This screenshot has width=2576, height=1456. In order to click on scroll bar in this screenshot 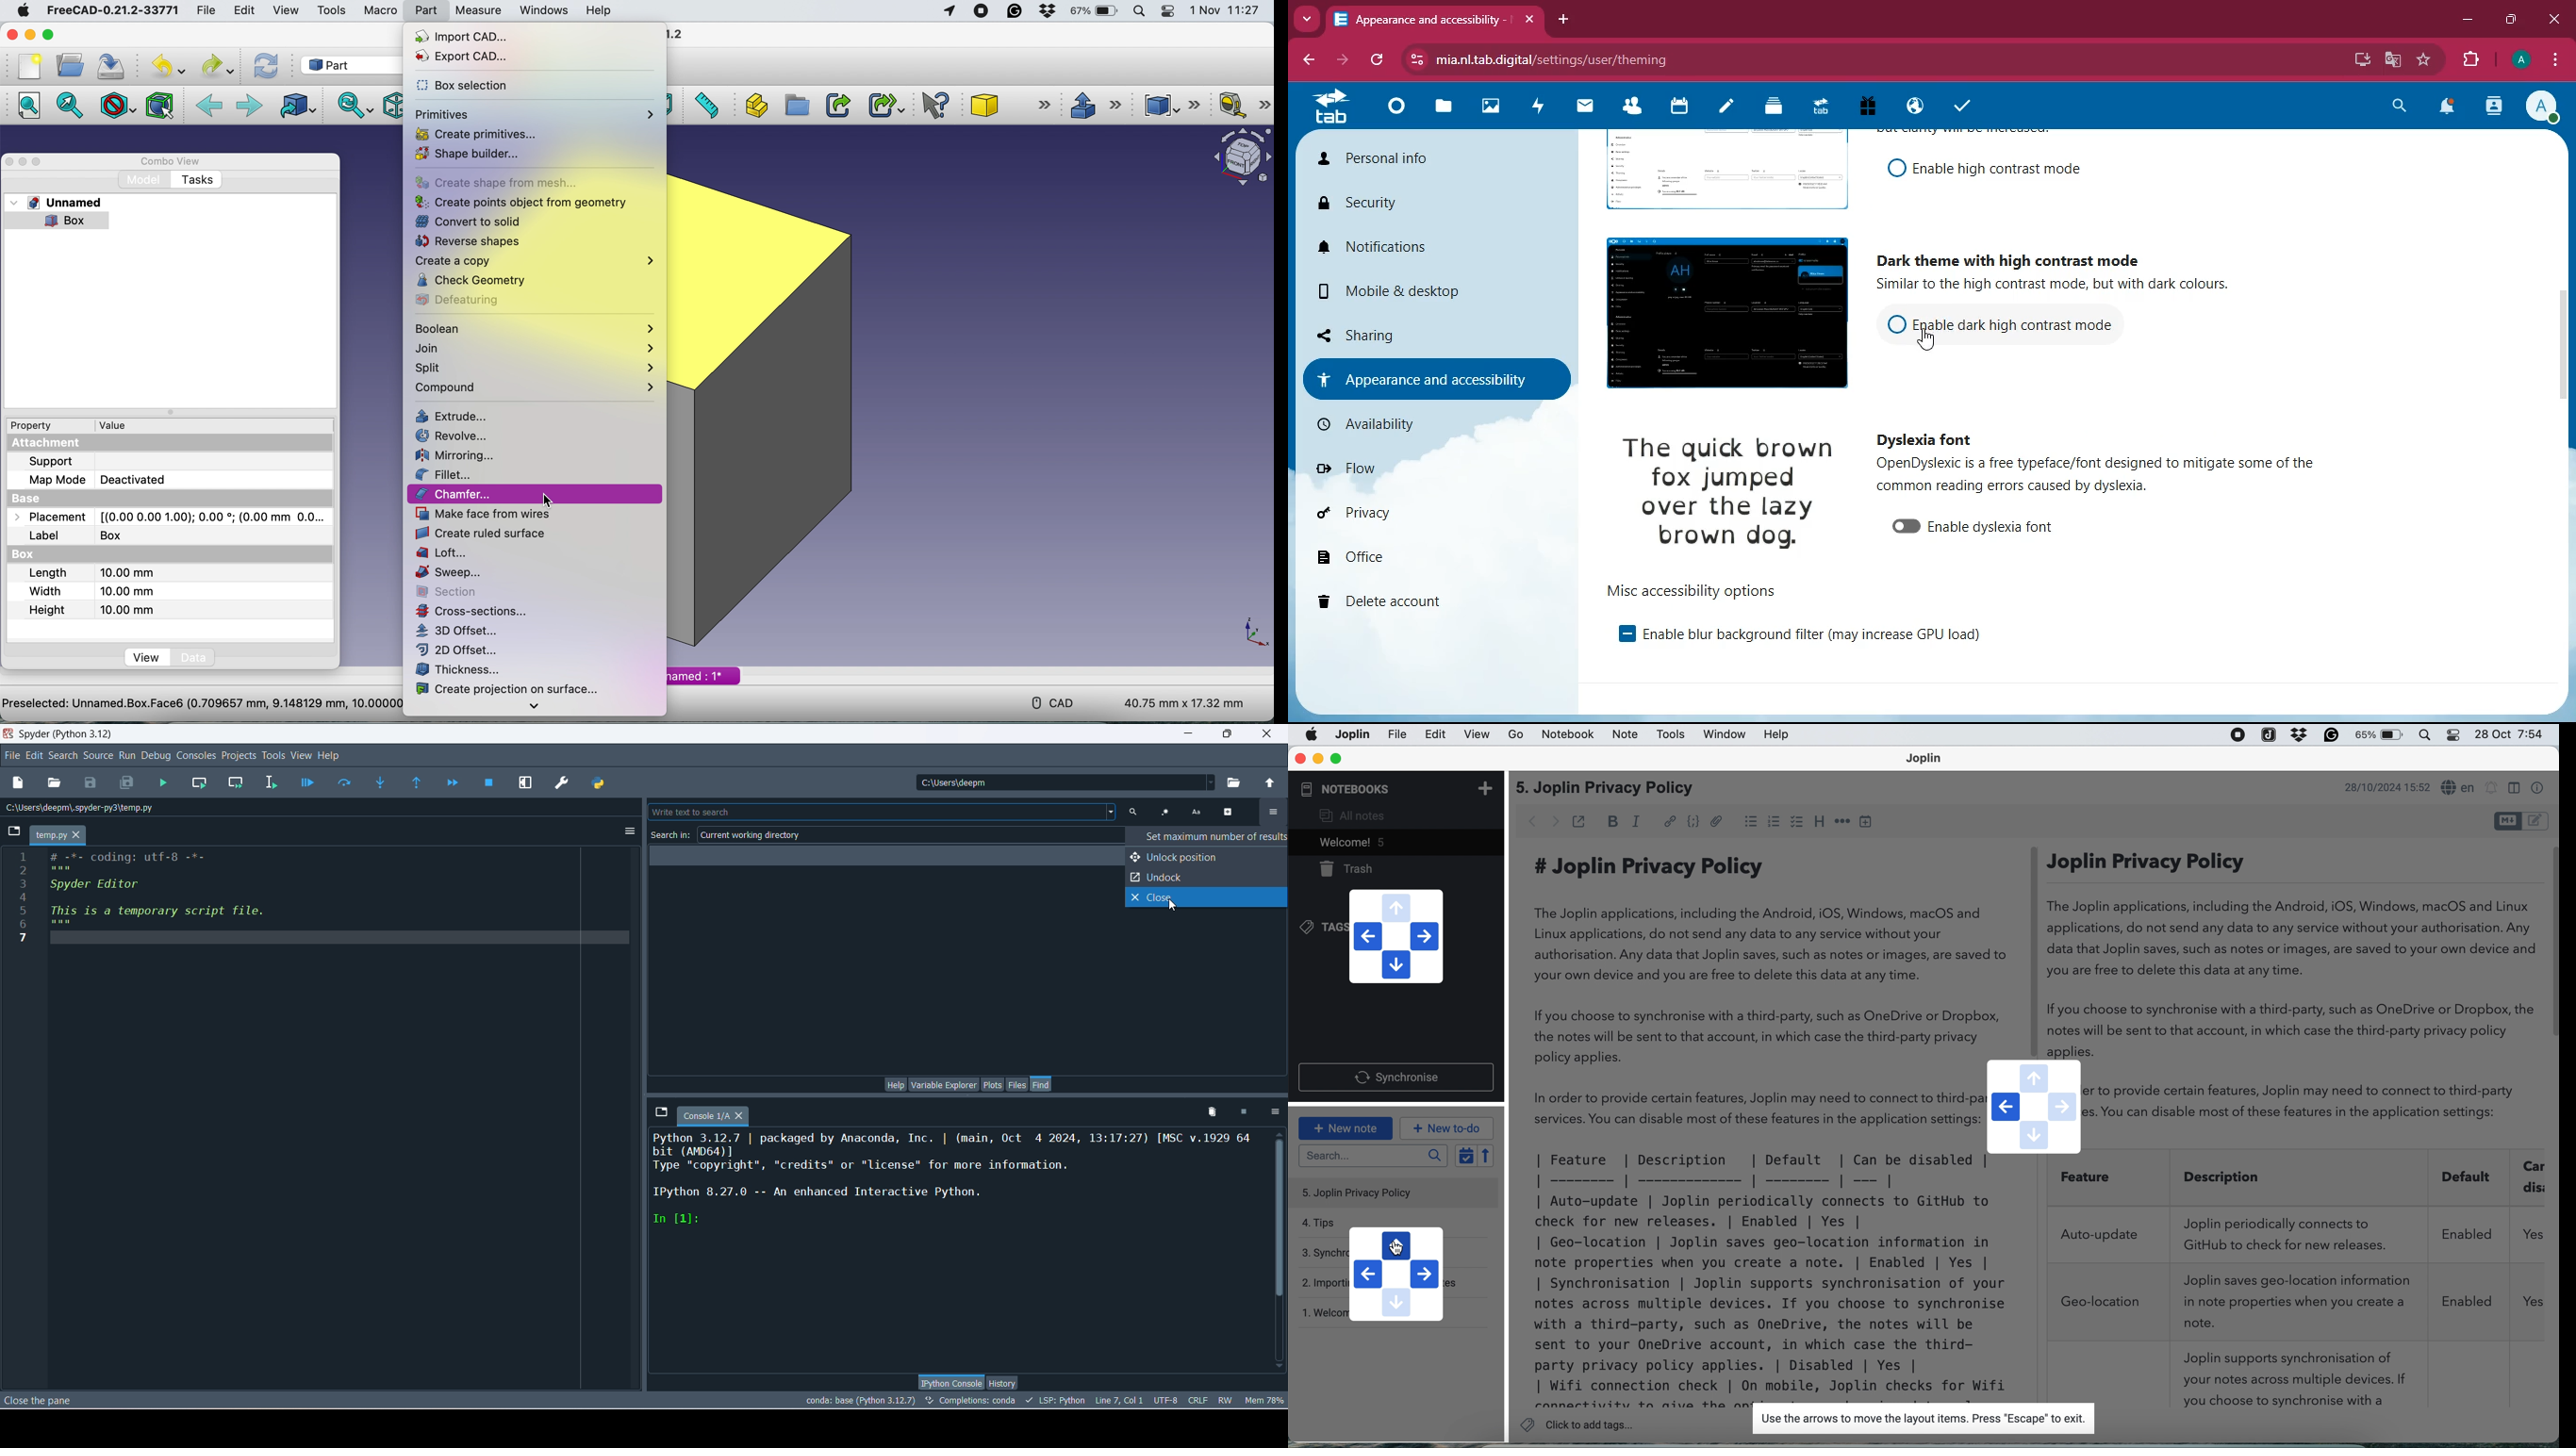, I will do `click(2565, 325)`.